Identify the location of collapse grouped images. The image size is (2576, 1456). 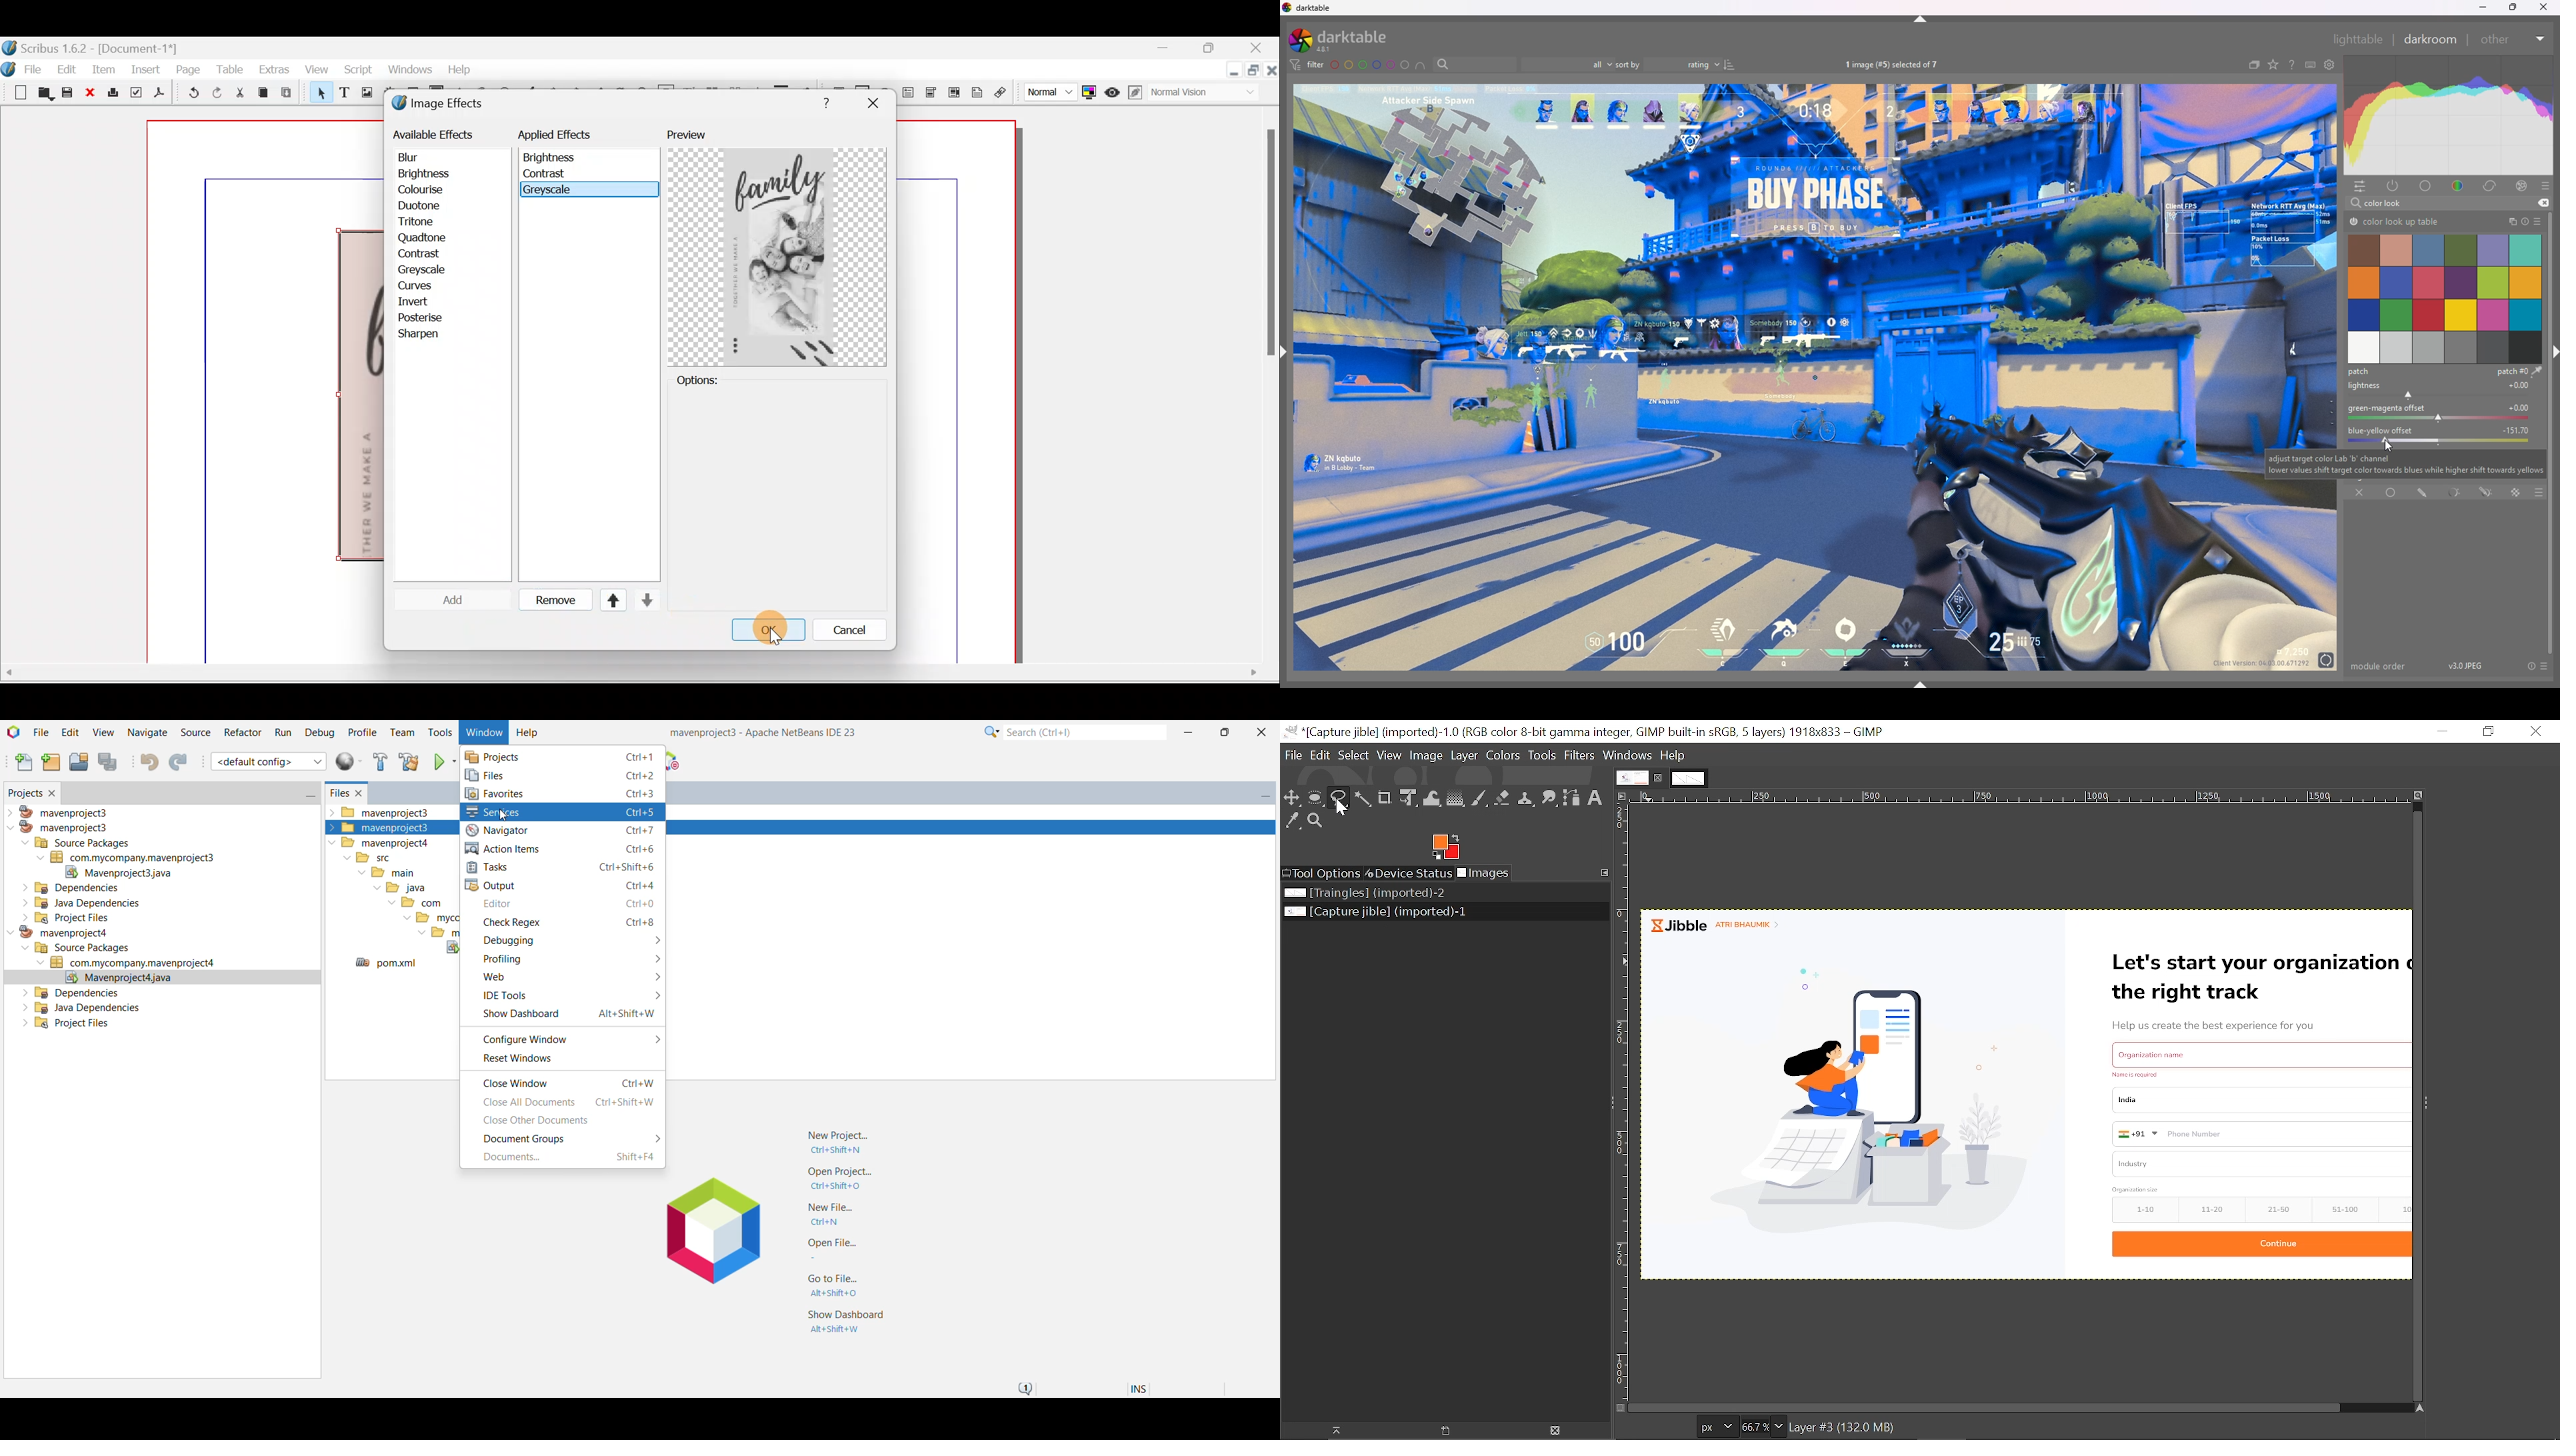
(2253, 64).